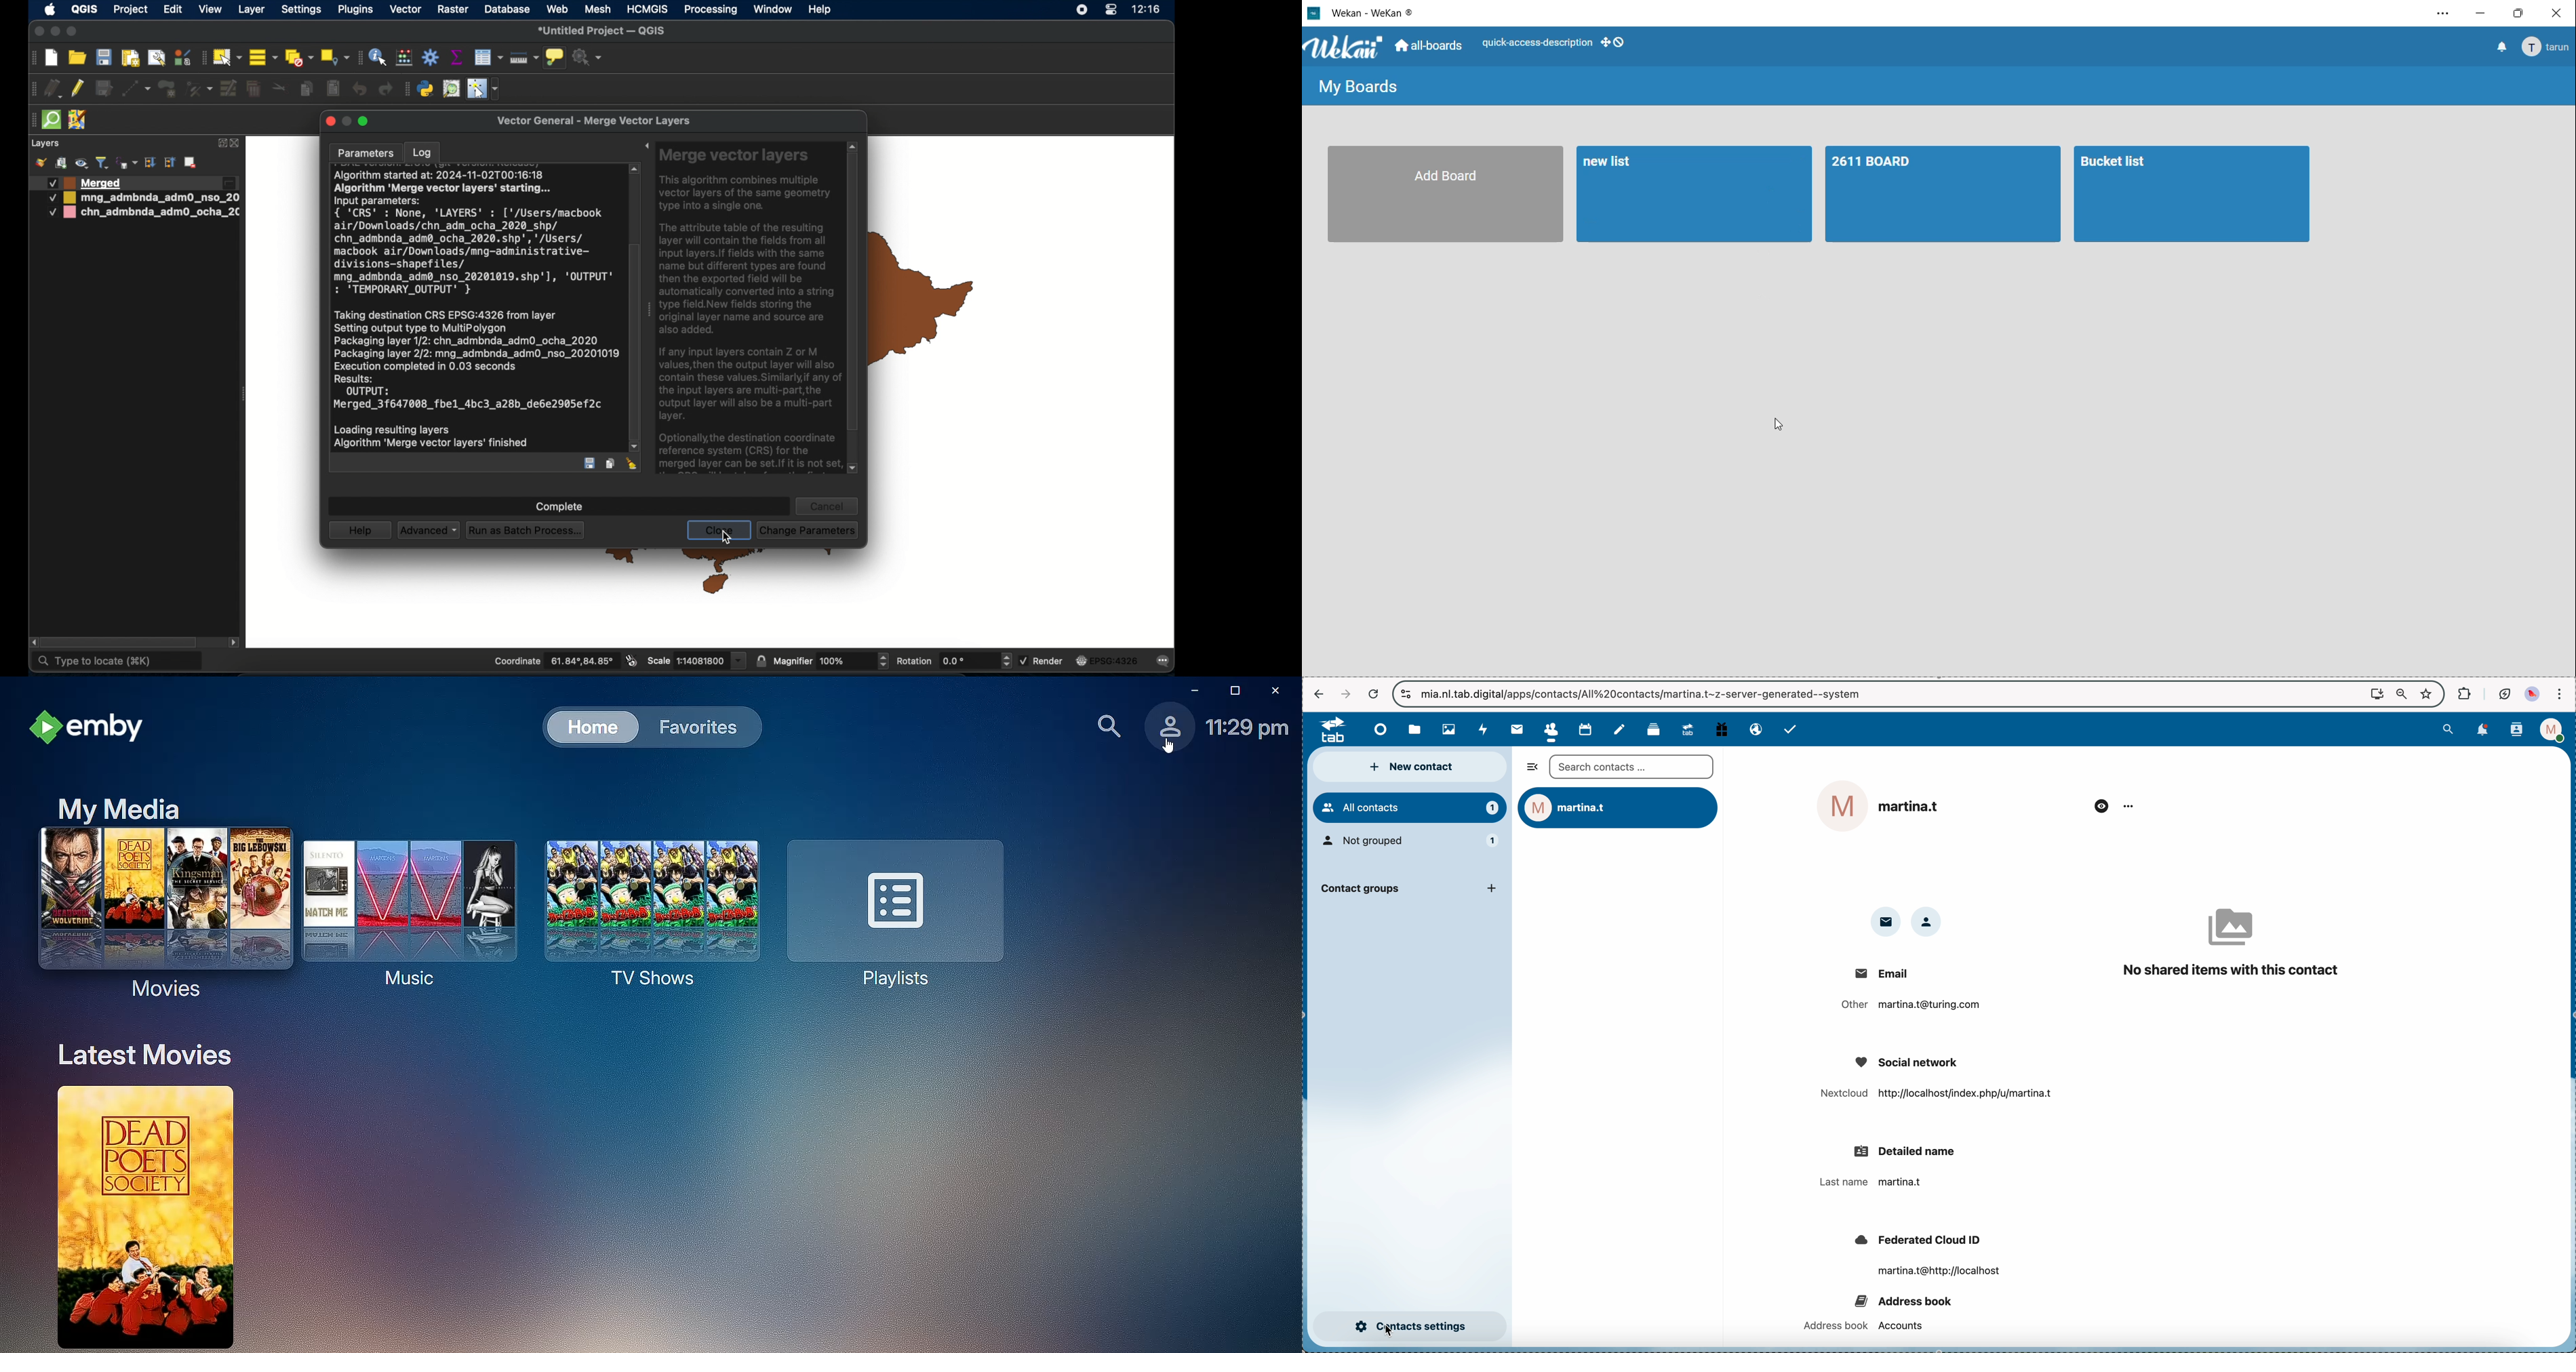 The height and width of the screenshot is (1372, 2576). What do you see at coordinates (1841, 805) in the screenshot?
I see `profile picture` at bounding box center [1841, 805].